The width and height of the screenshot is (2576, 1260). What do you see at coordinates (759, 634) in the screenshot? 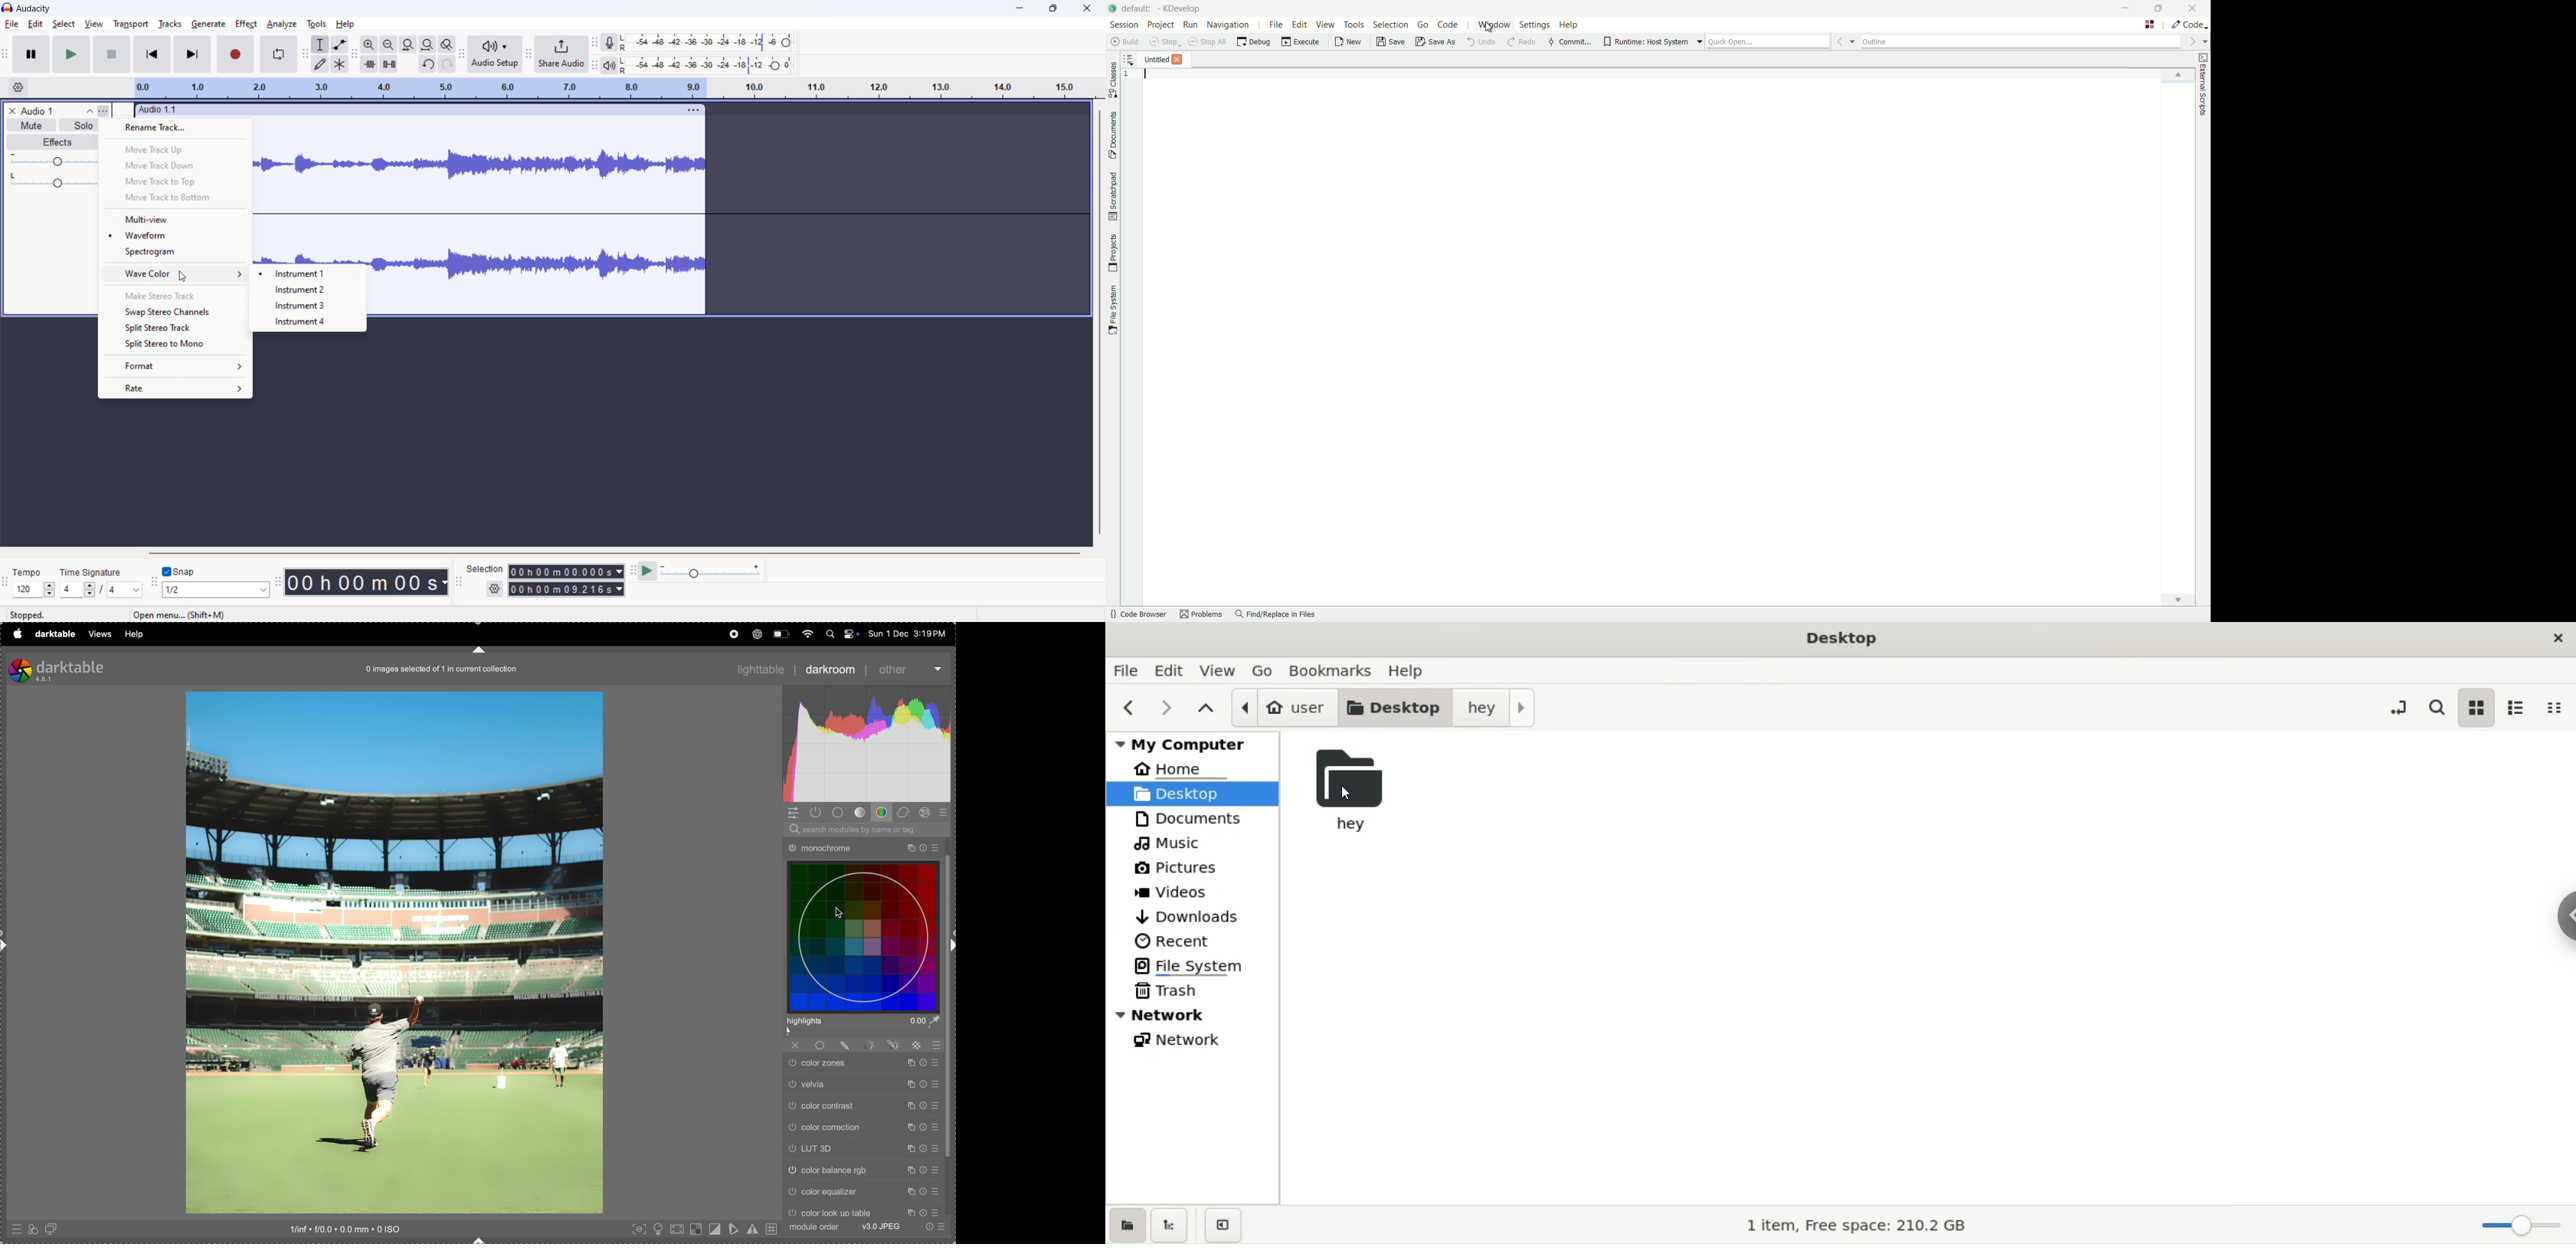
I see `chatgpt` at bounding box center [759, 634].